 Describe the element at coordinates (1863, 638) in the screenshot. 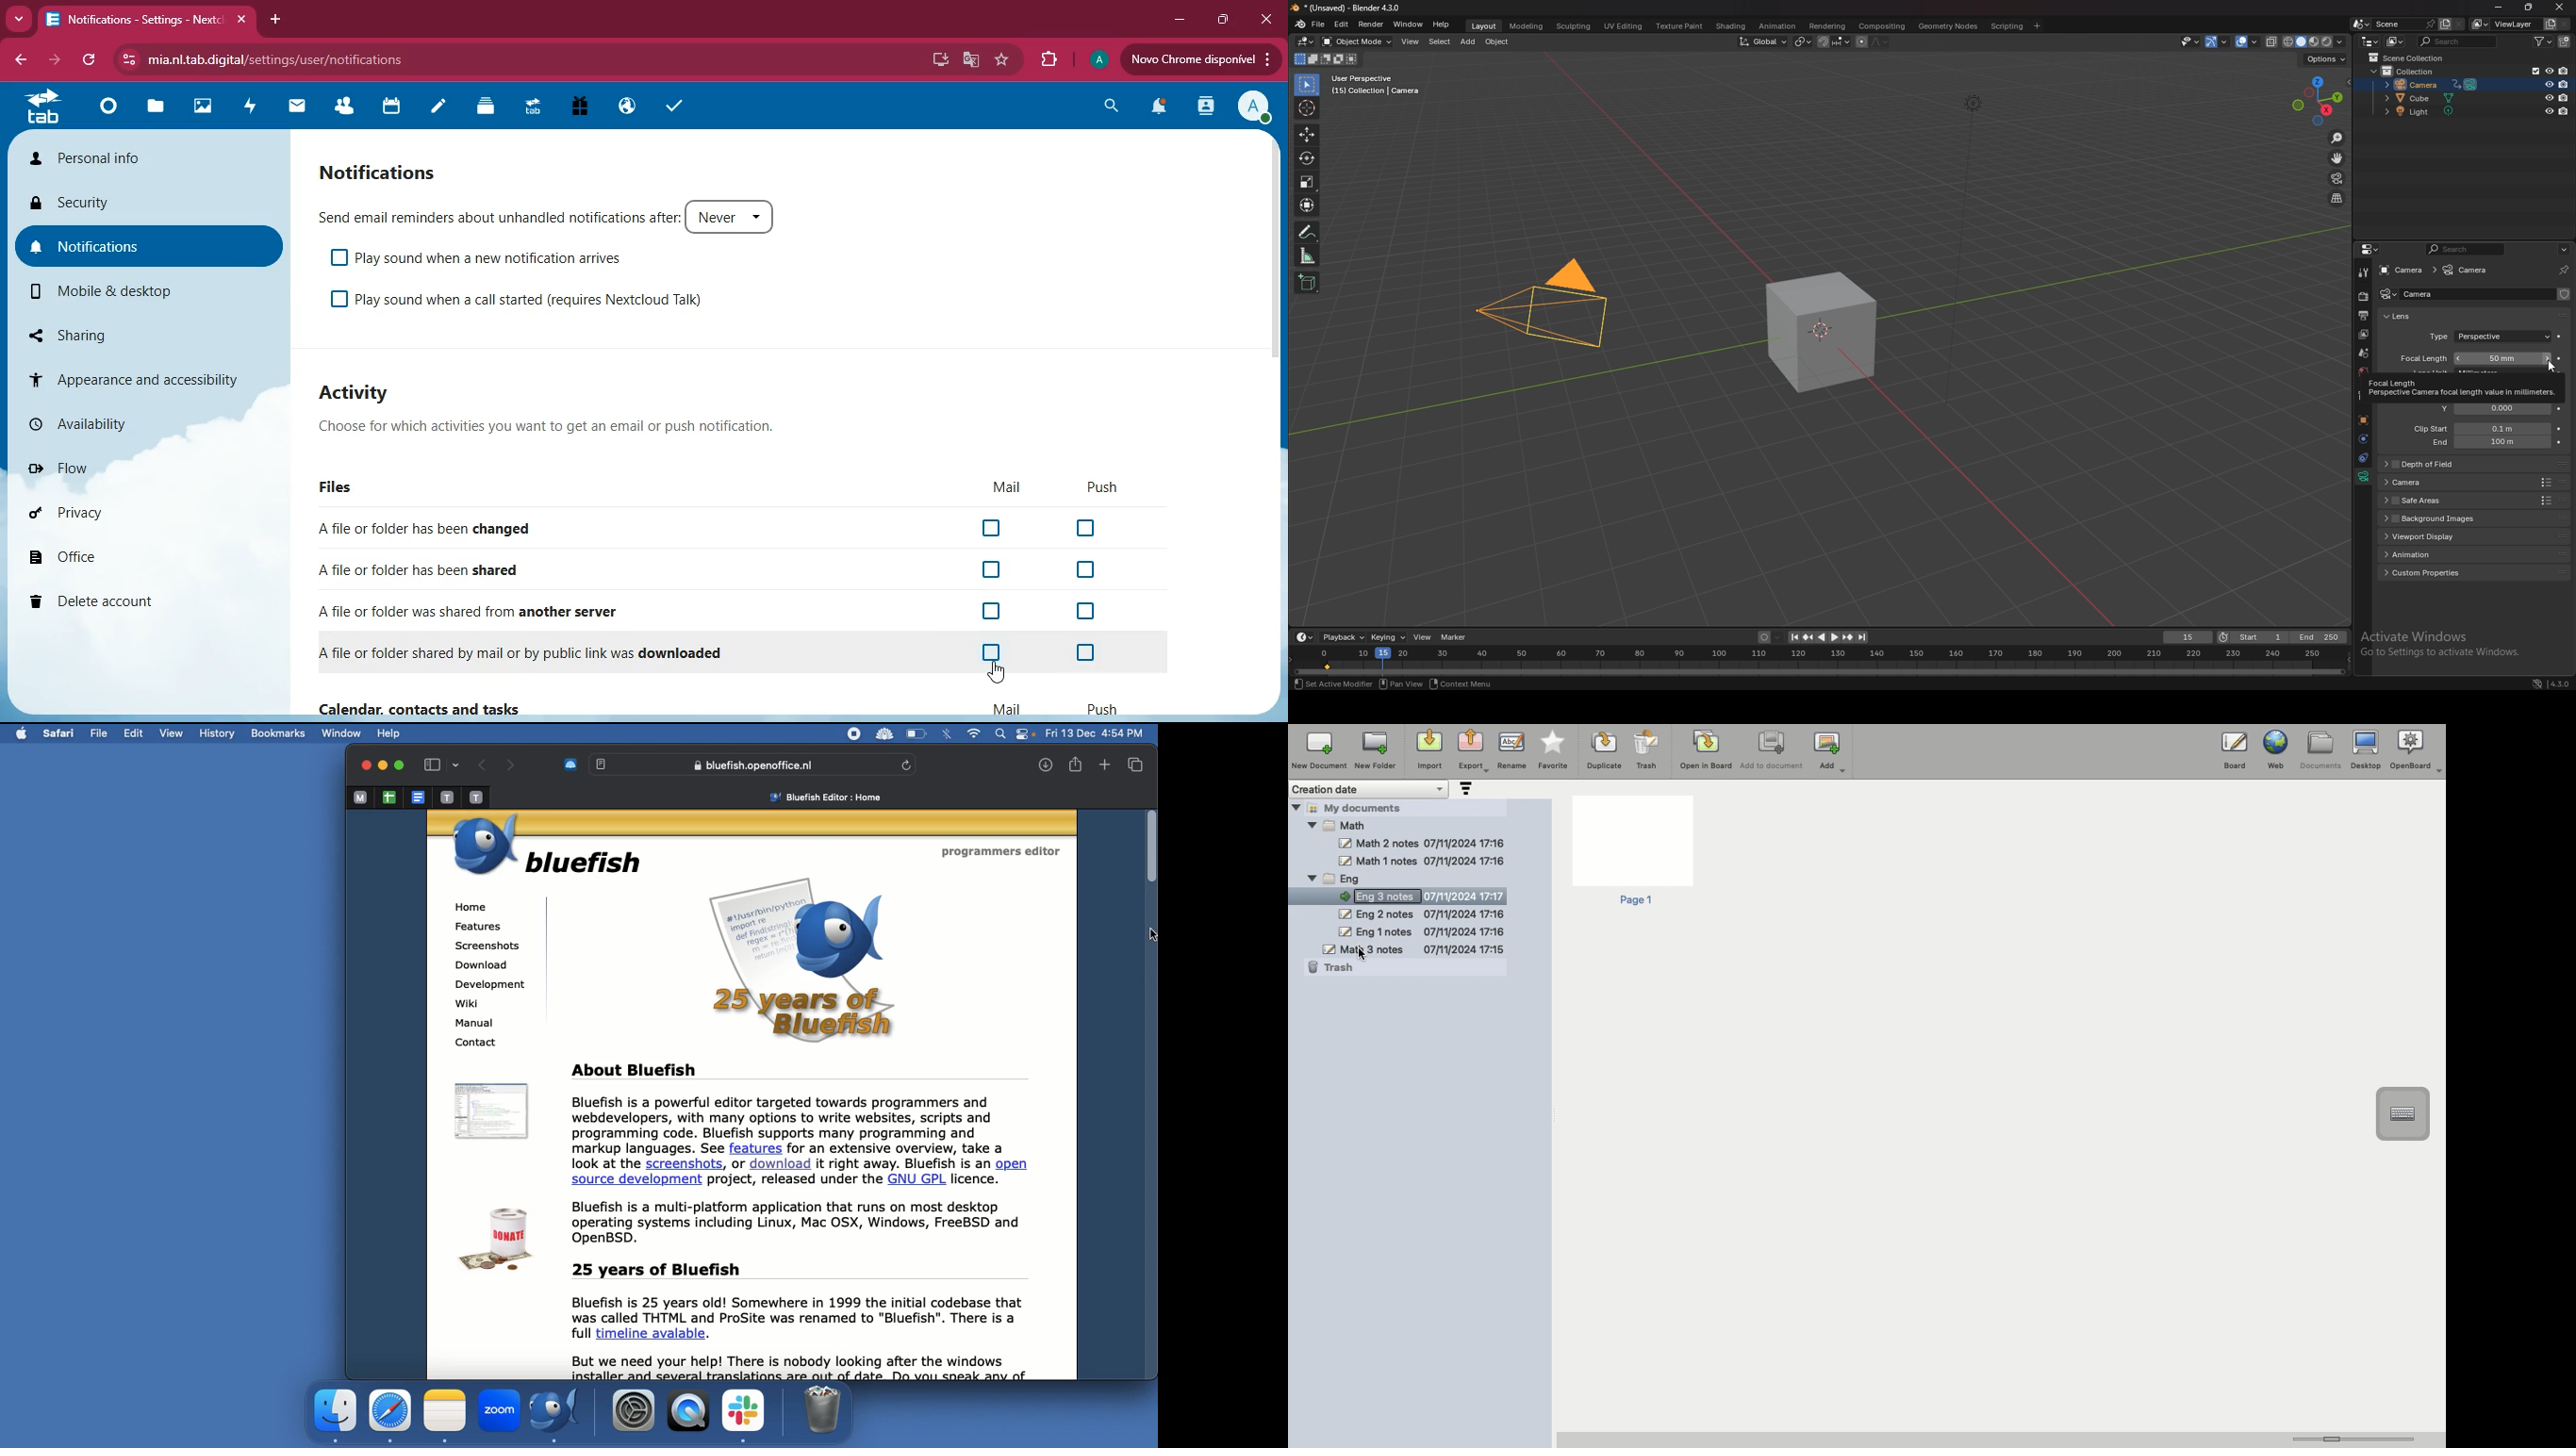

I see `jump to endpoint` at that location.